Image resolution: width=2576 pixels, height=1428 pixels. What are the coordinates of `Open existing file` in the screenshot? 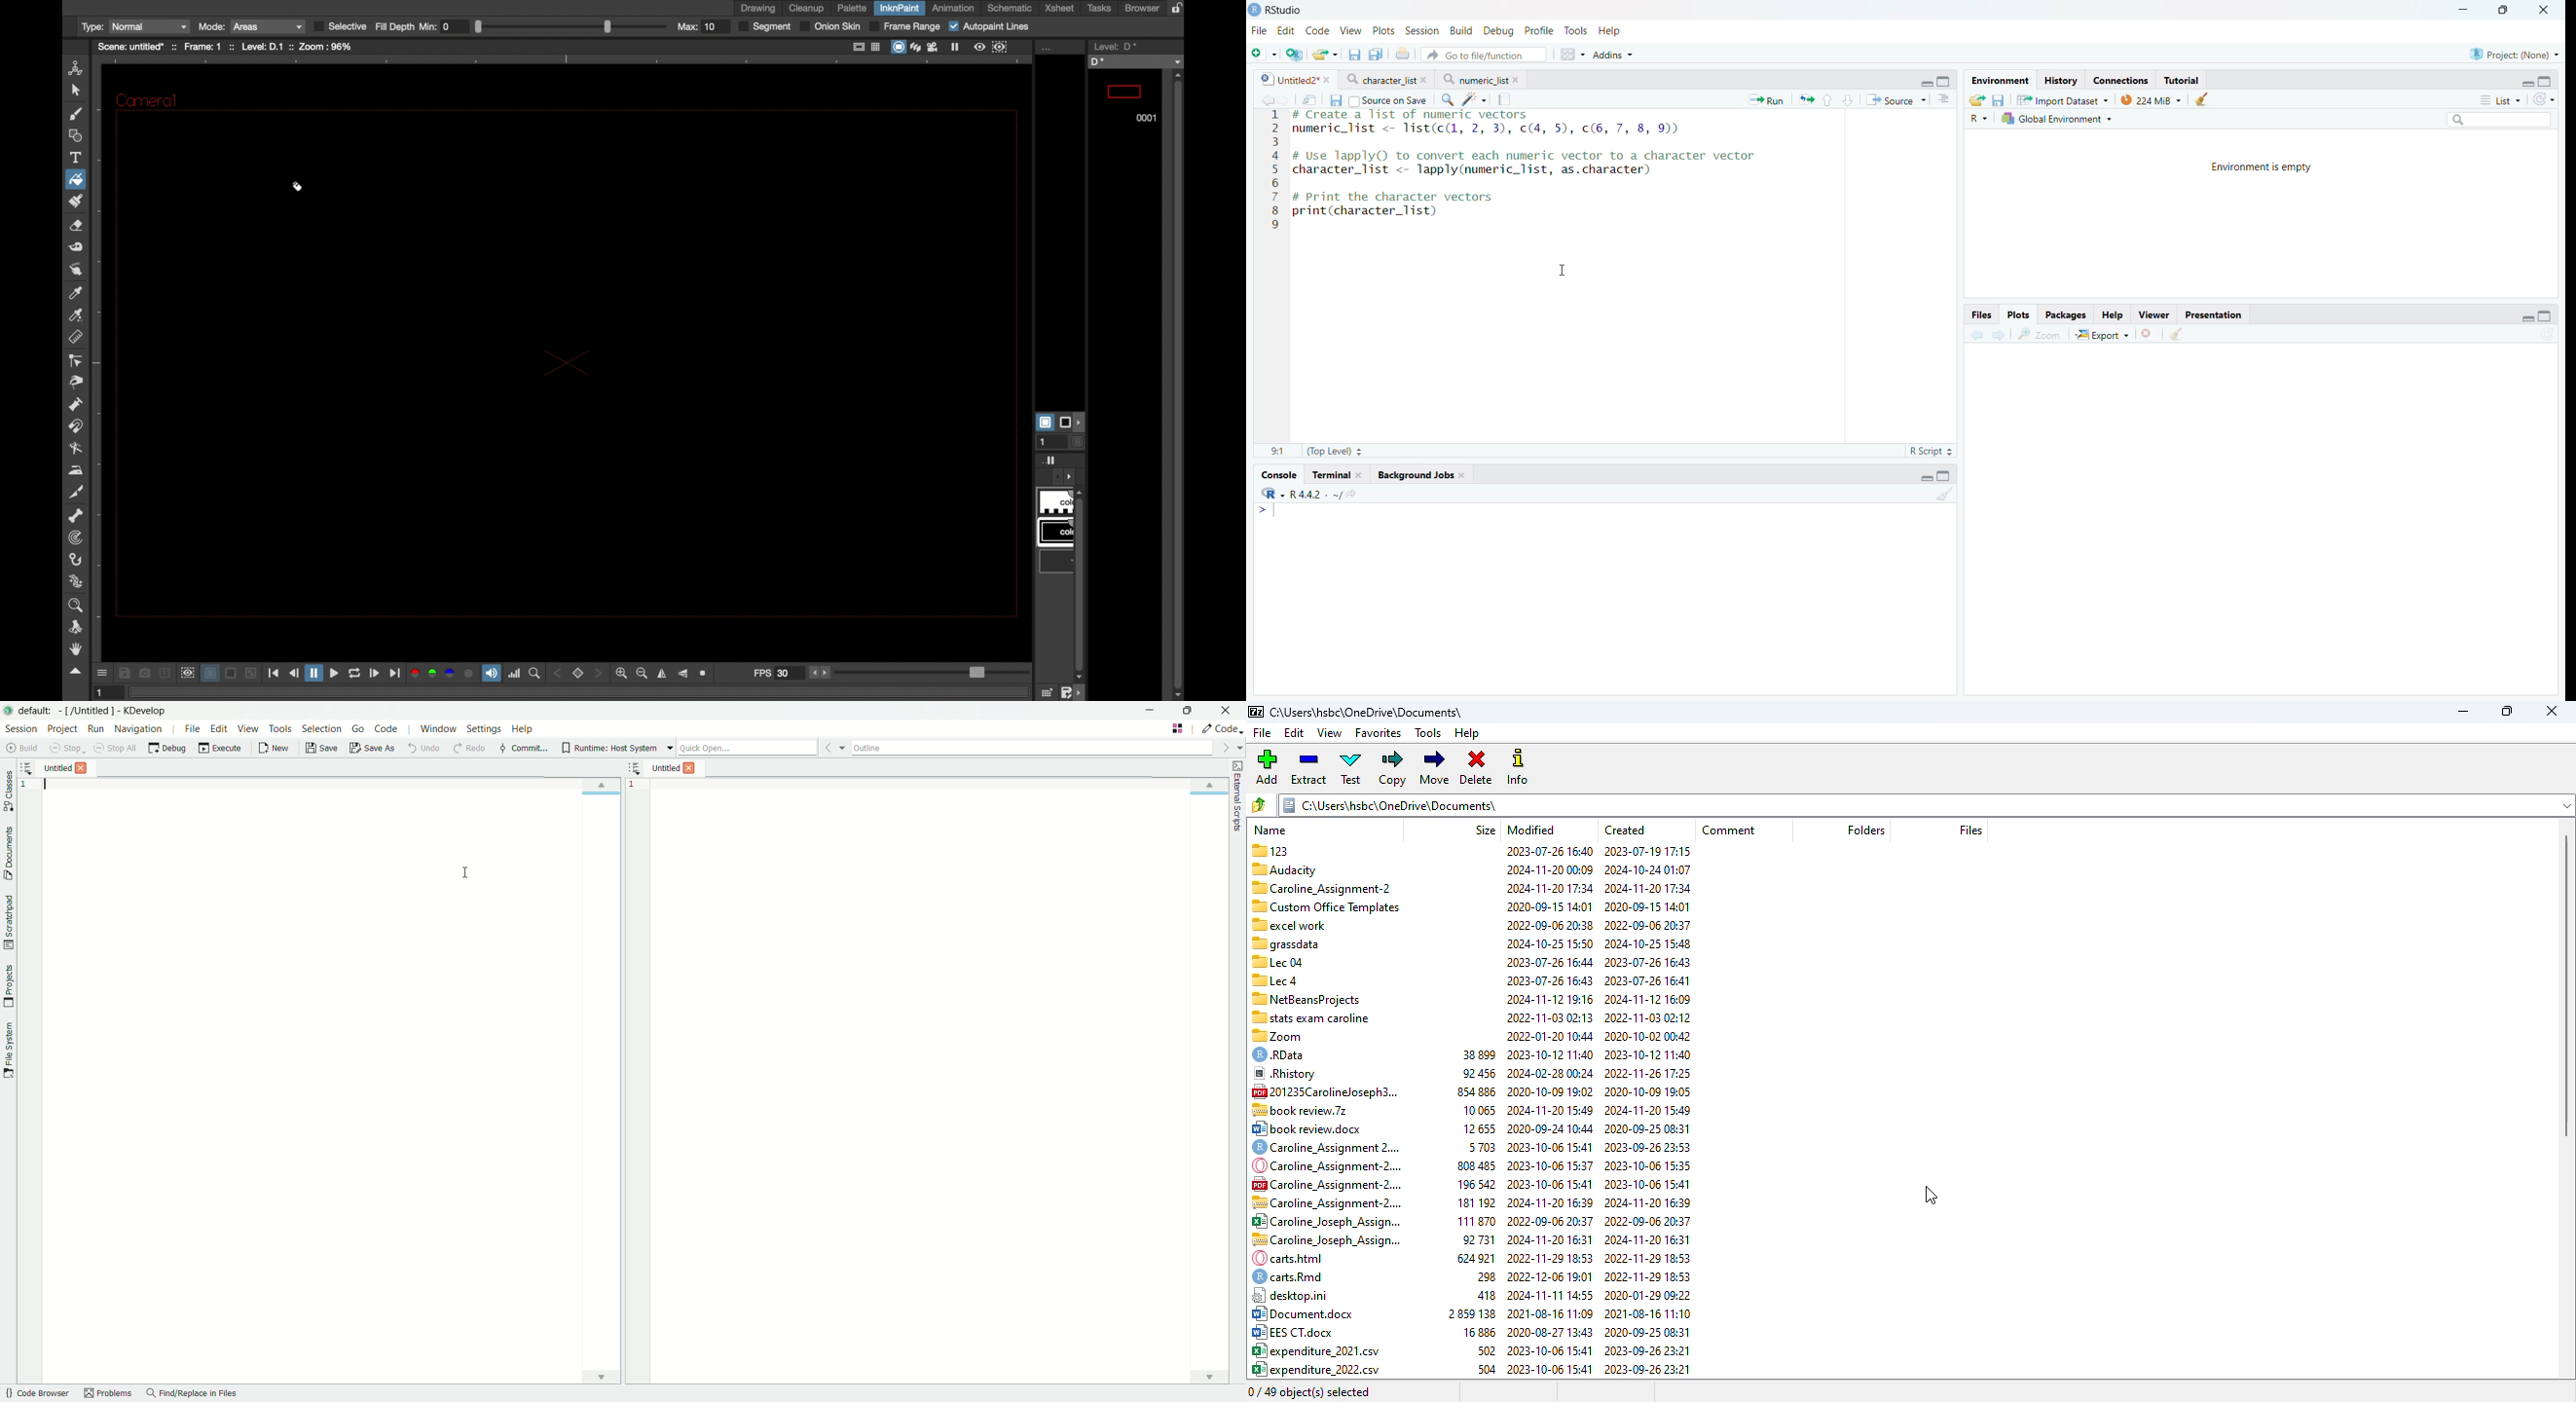 It's located at (1324, 54).